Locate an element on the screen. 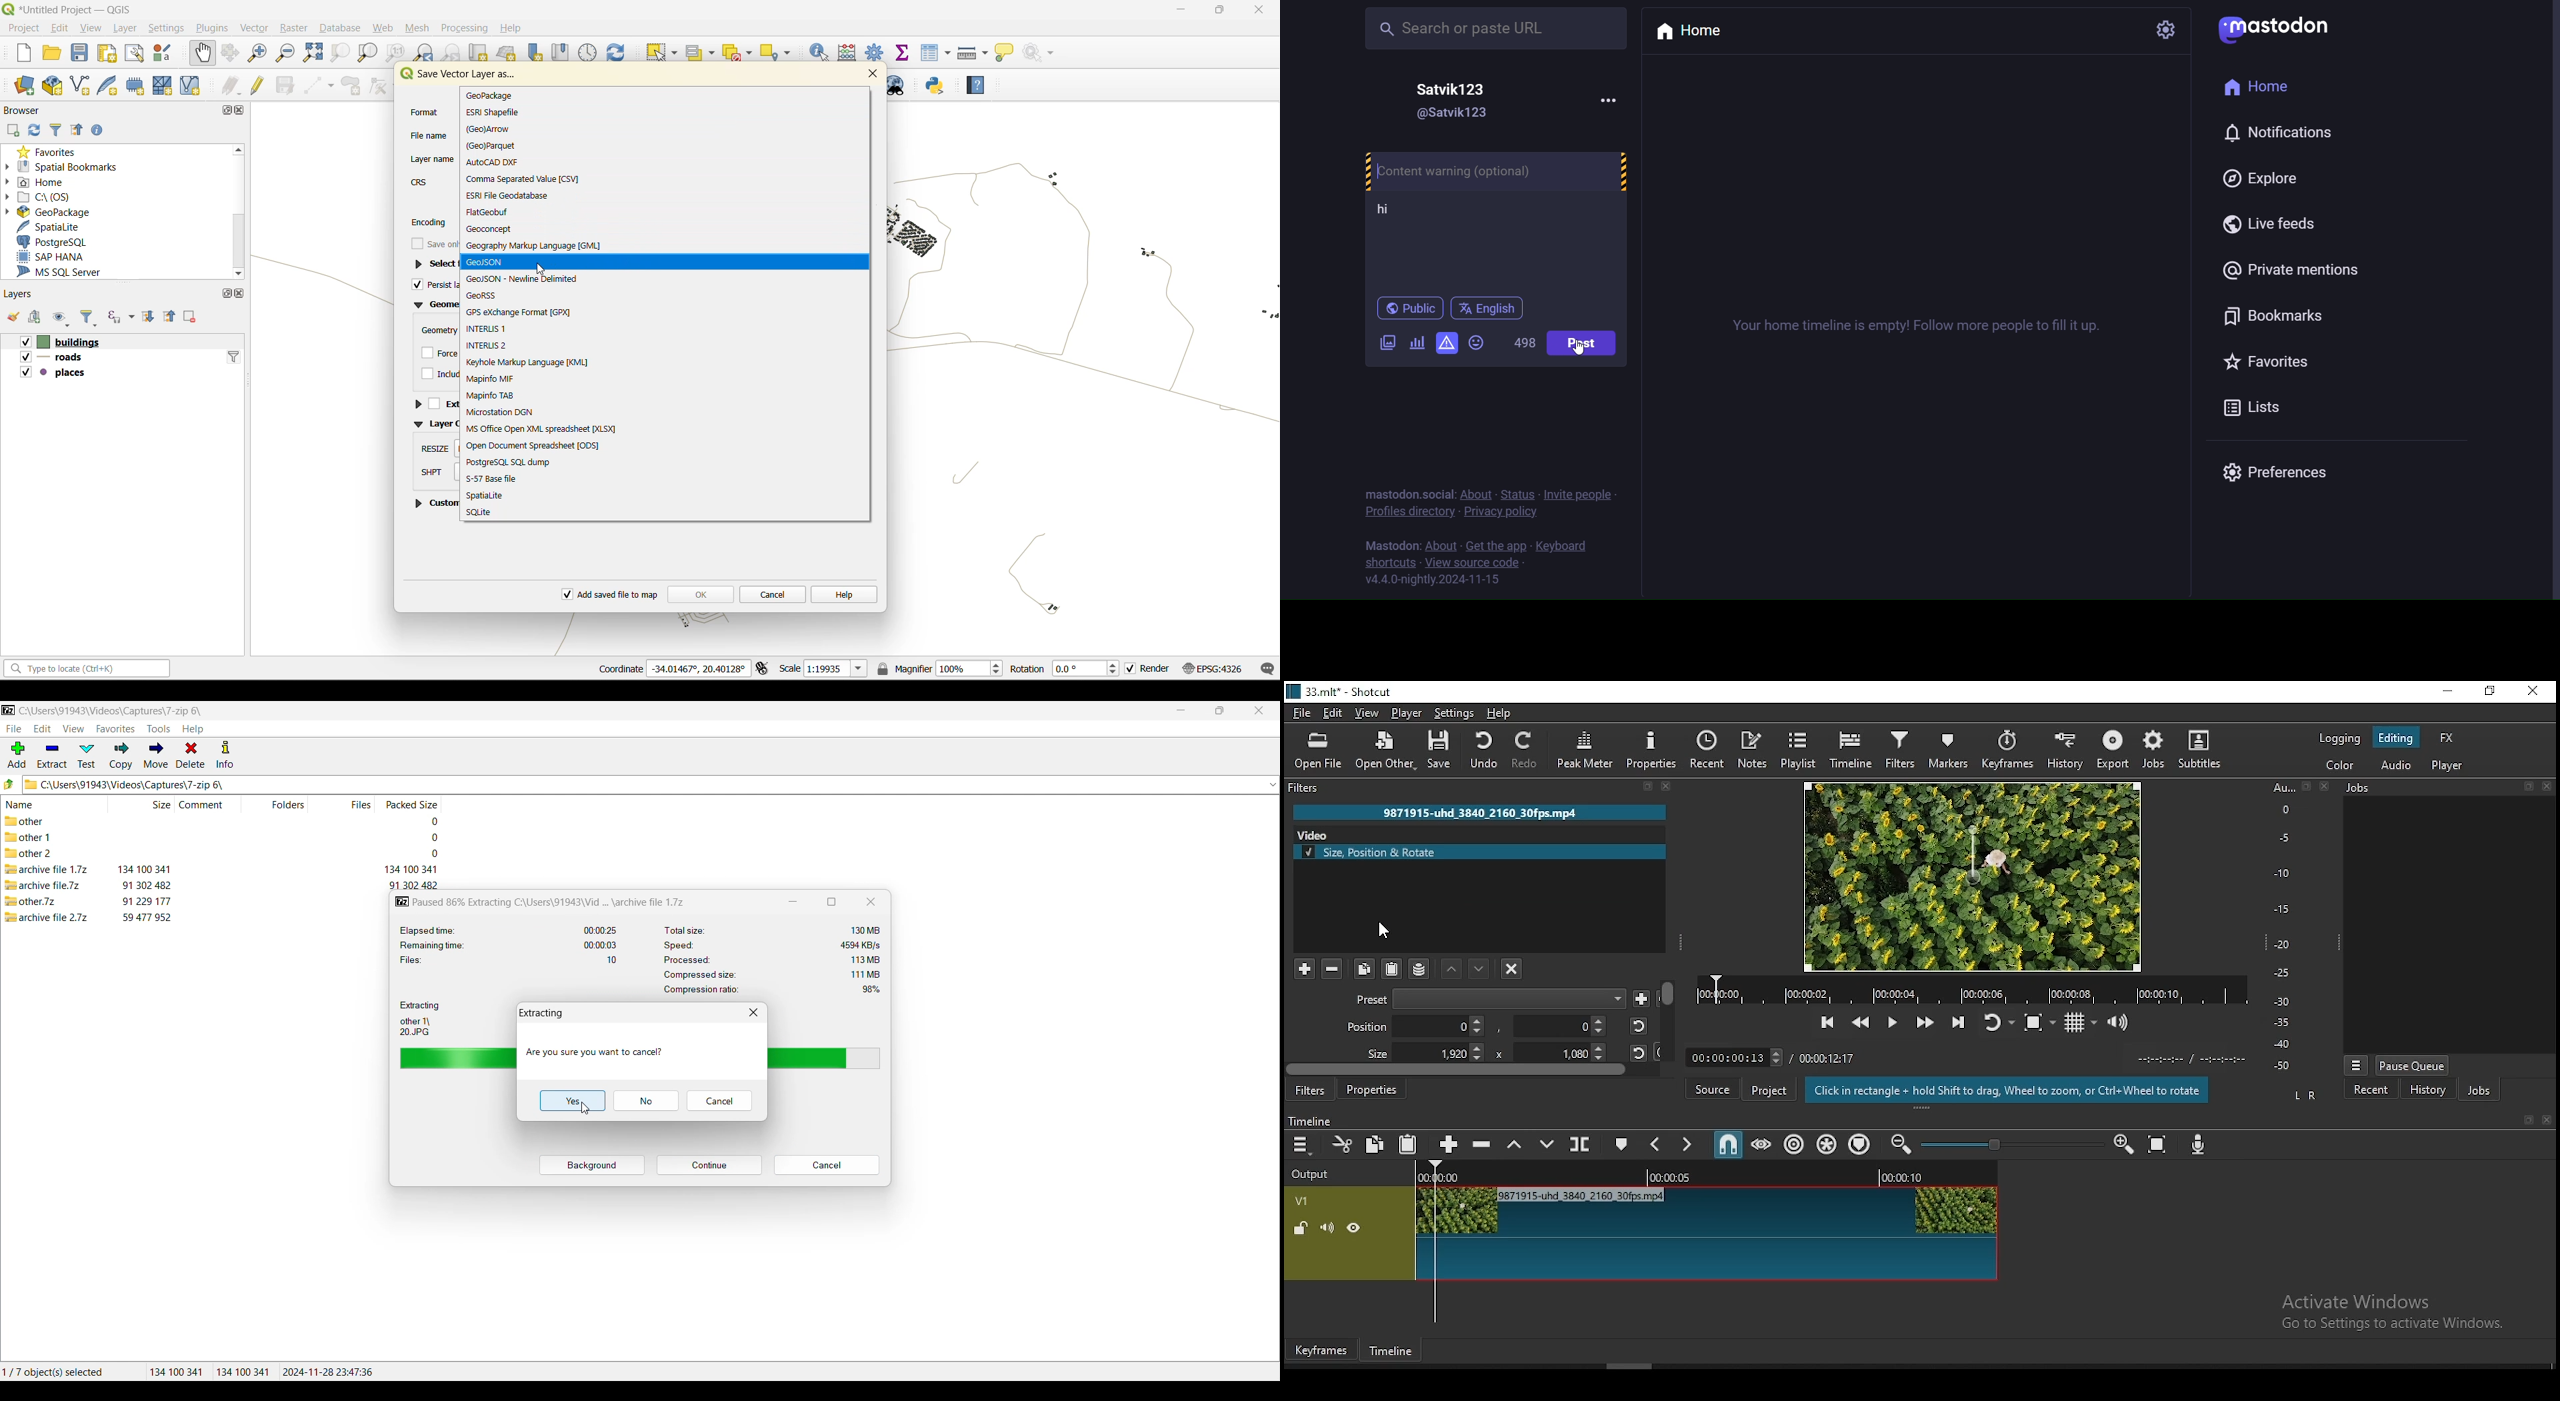 This screenshot has height=1428, width=2576. filters is located at coordinates (1300, 789).